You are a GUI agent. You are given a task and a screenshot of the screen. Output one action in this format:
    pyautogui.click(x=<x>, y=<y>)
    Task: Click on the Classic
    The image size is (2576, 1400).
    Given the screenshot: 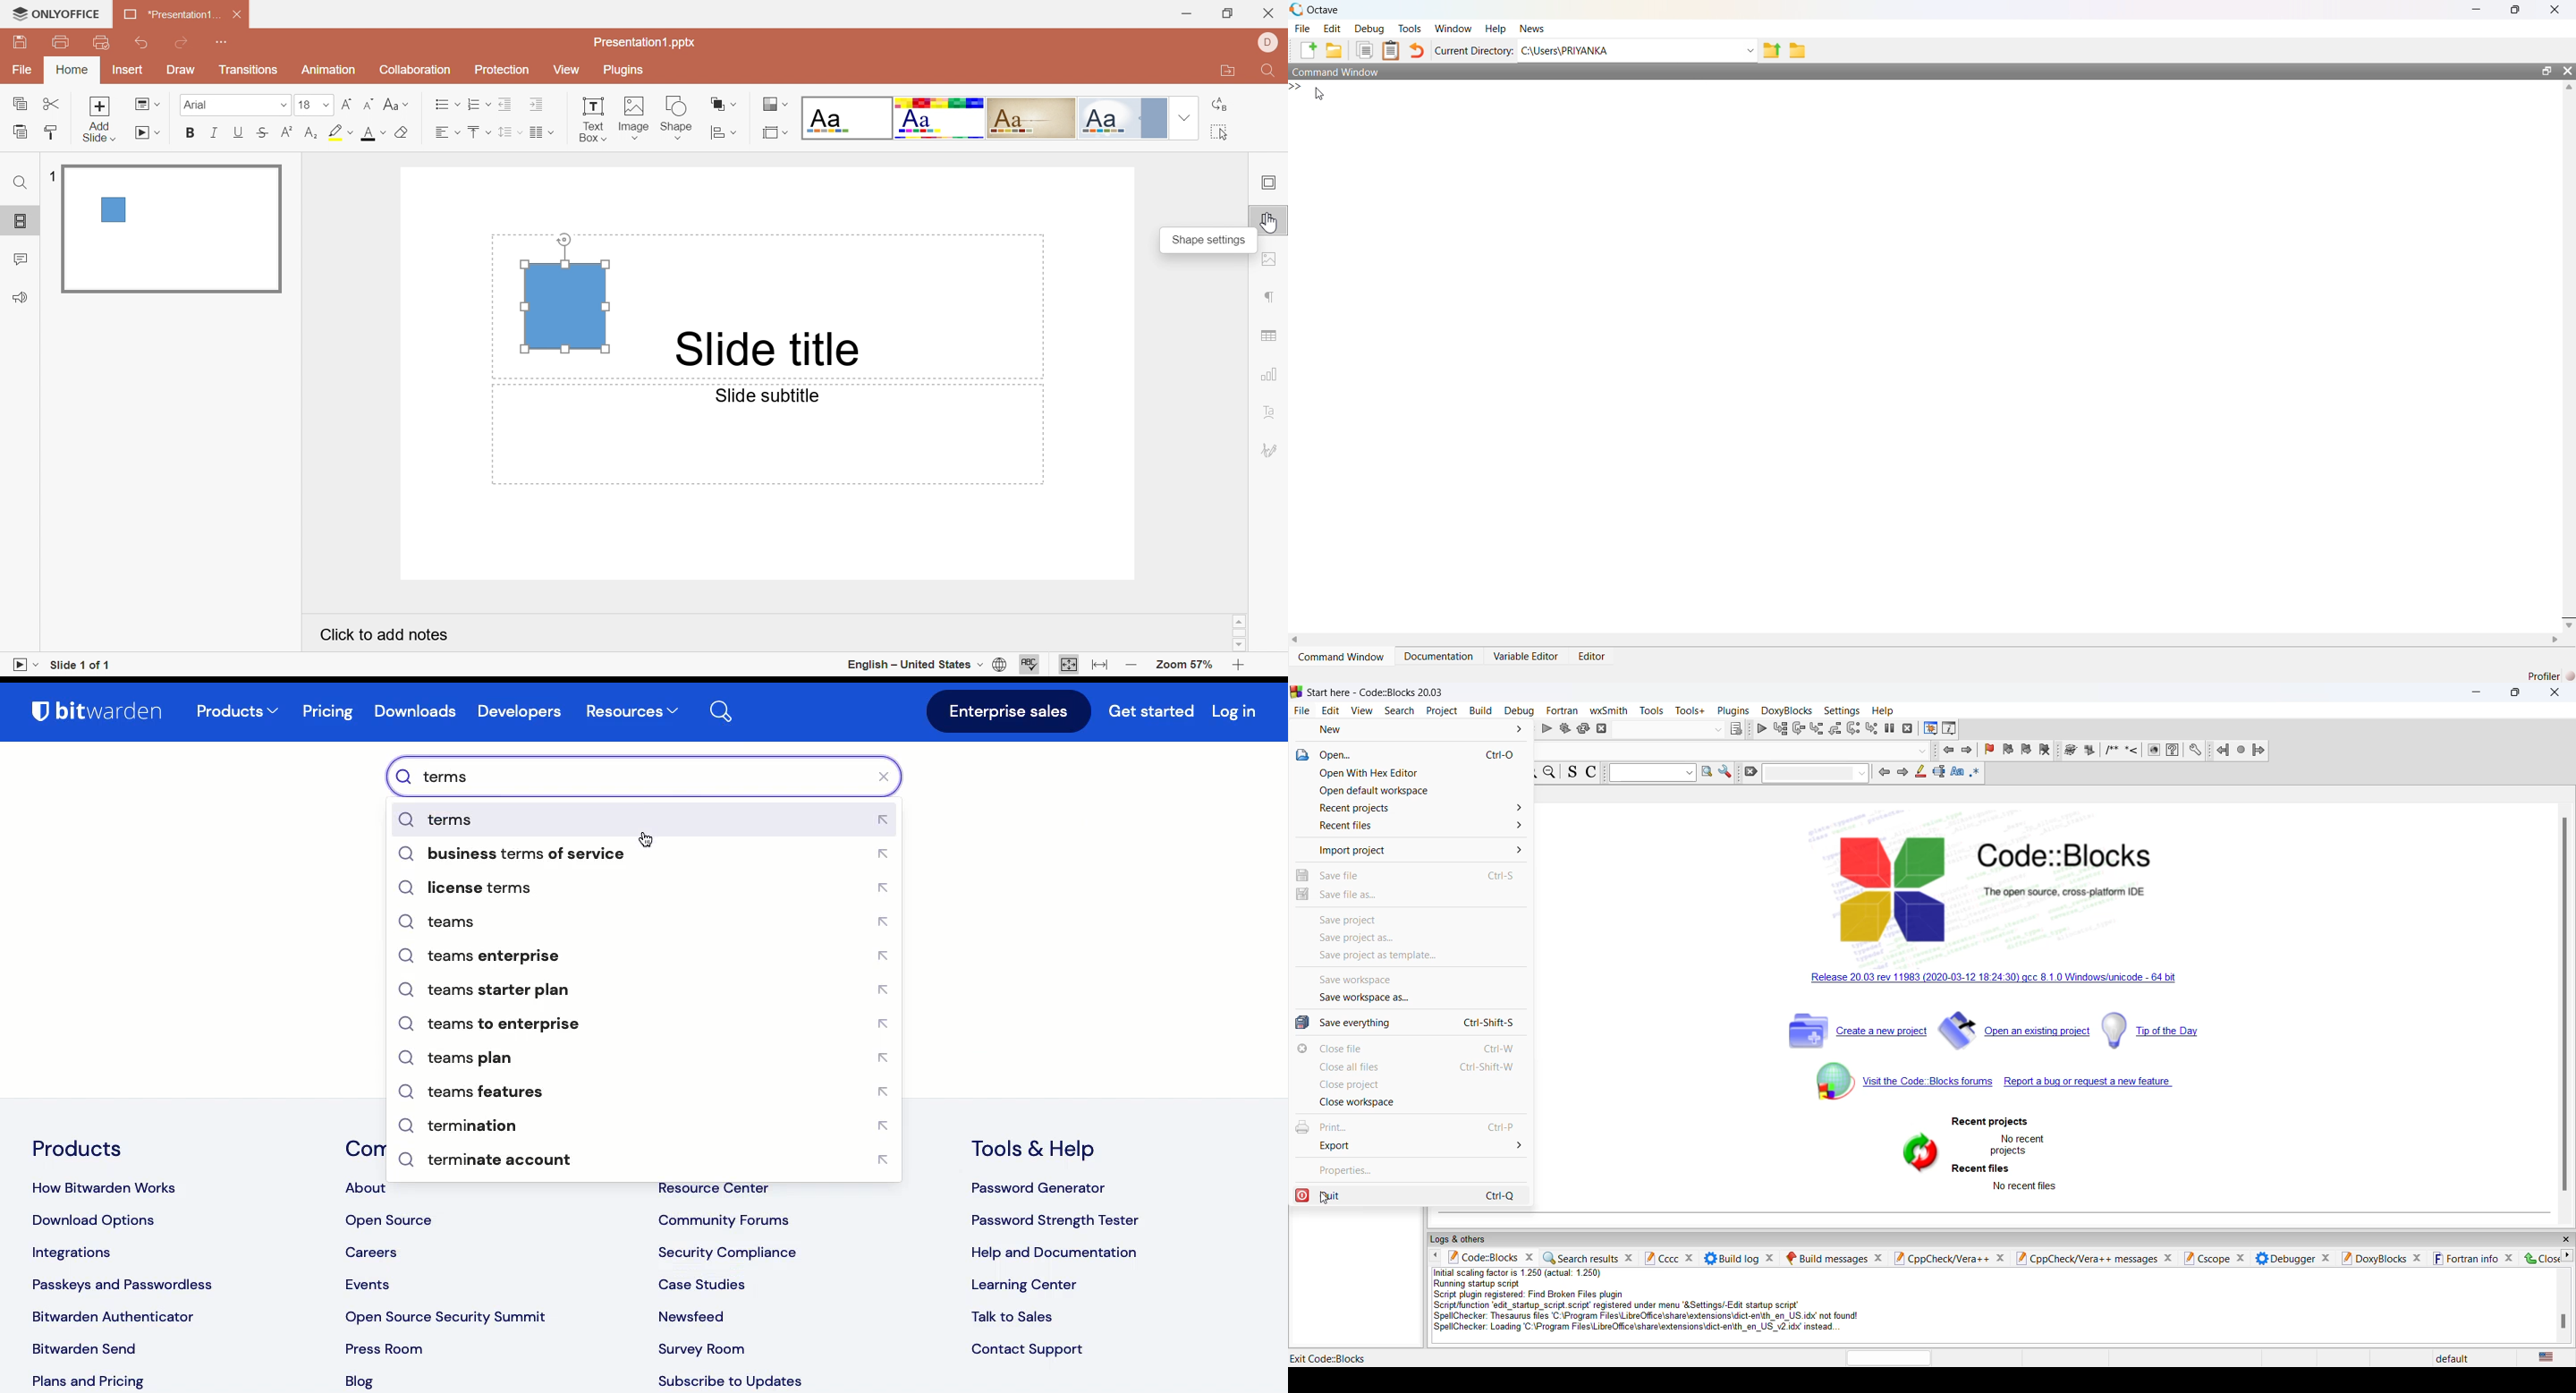 What is the action you would take?
    pyautogui.click(x=1036, y=118)
    